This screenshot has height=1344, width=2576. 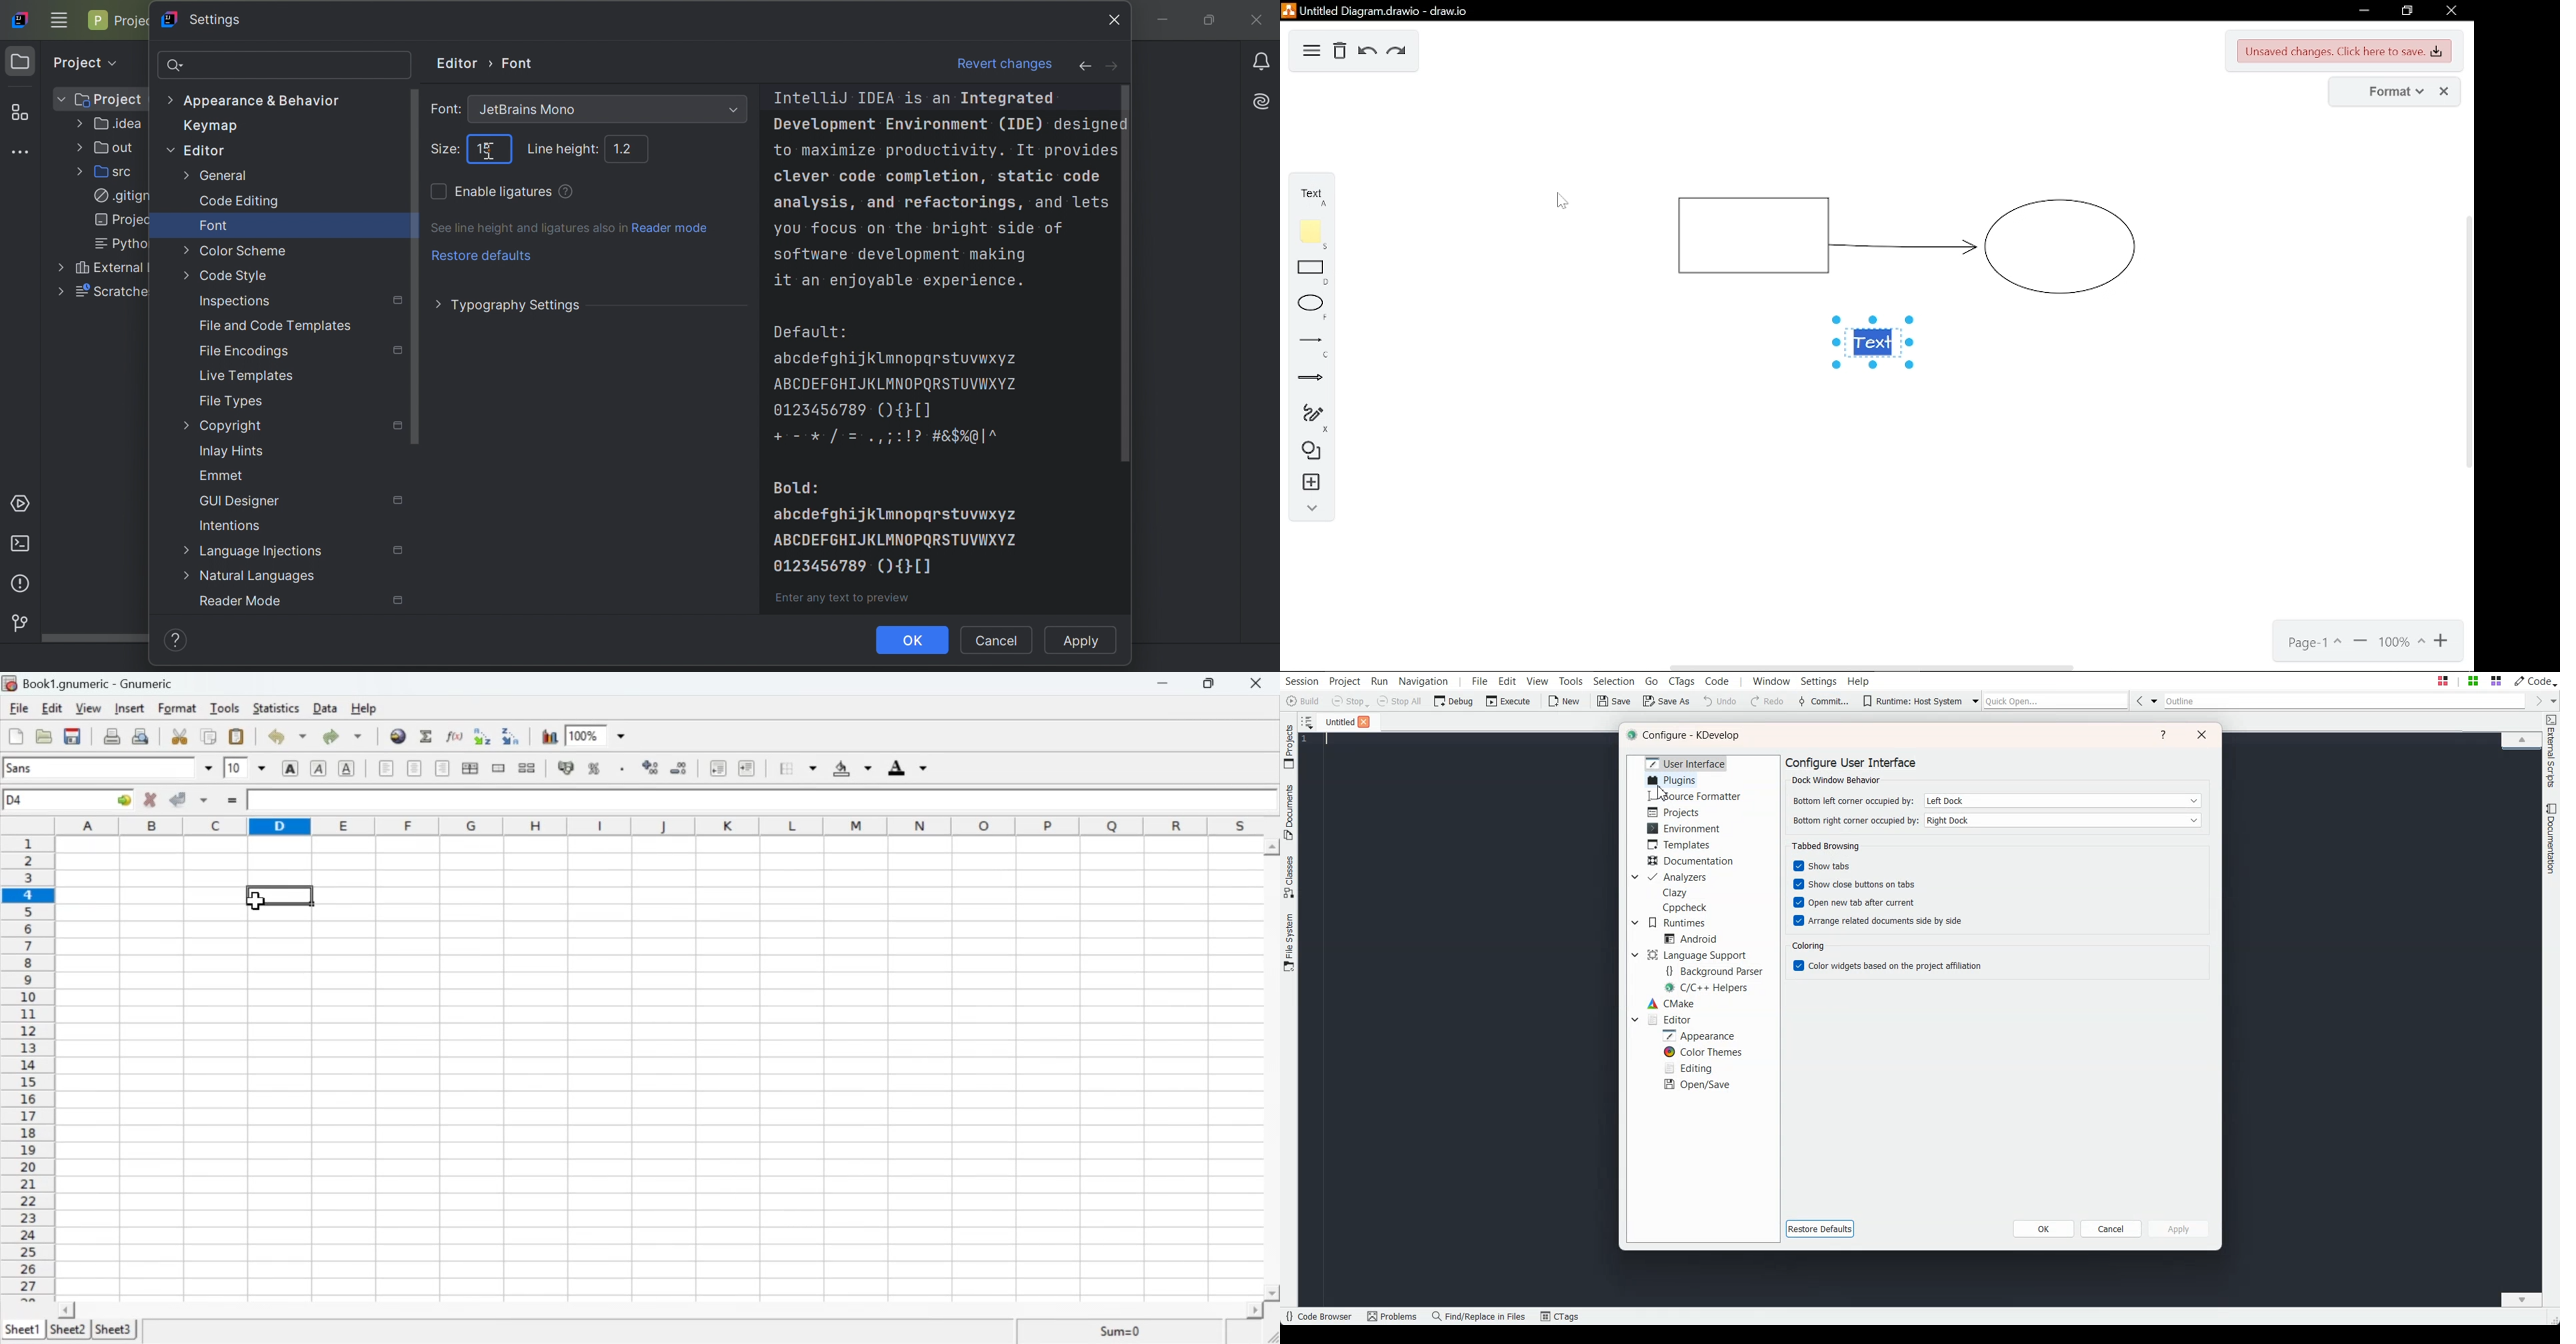 What do you see at coordinates (143, 736) in the screenshot?
I see `Print preview` at bounding box center [143, 736].